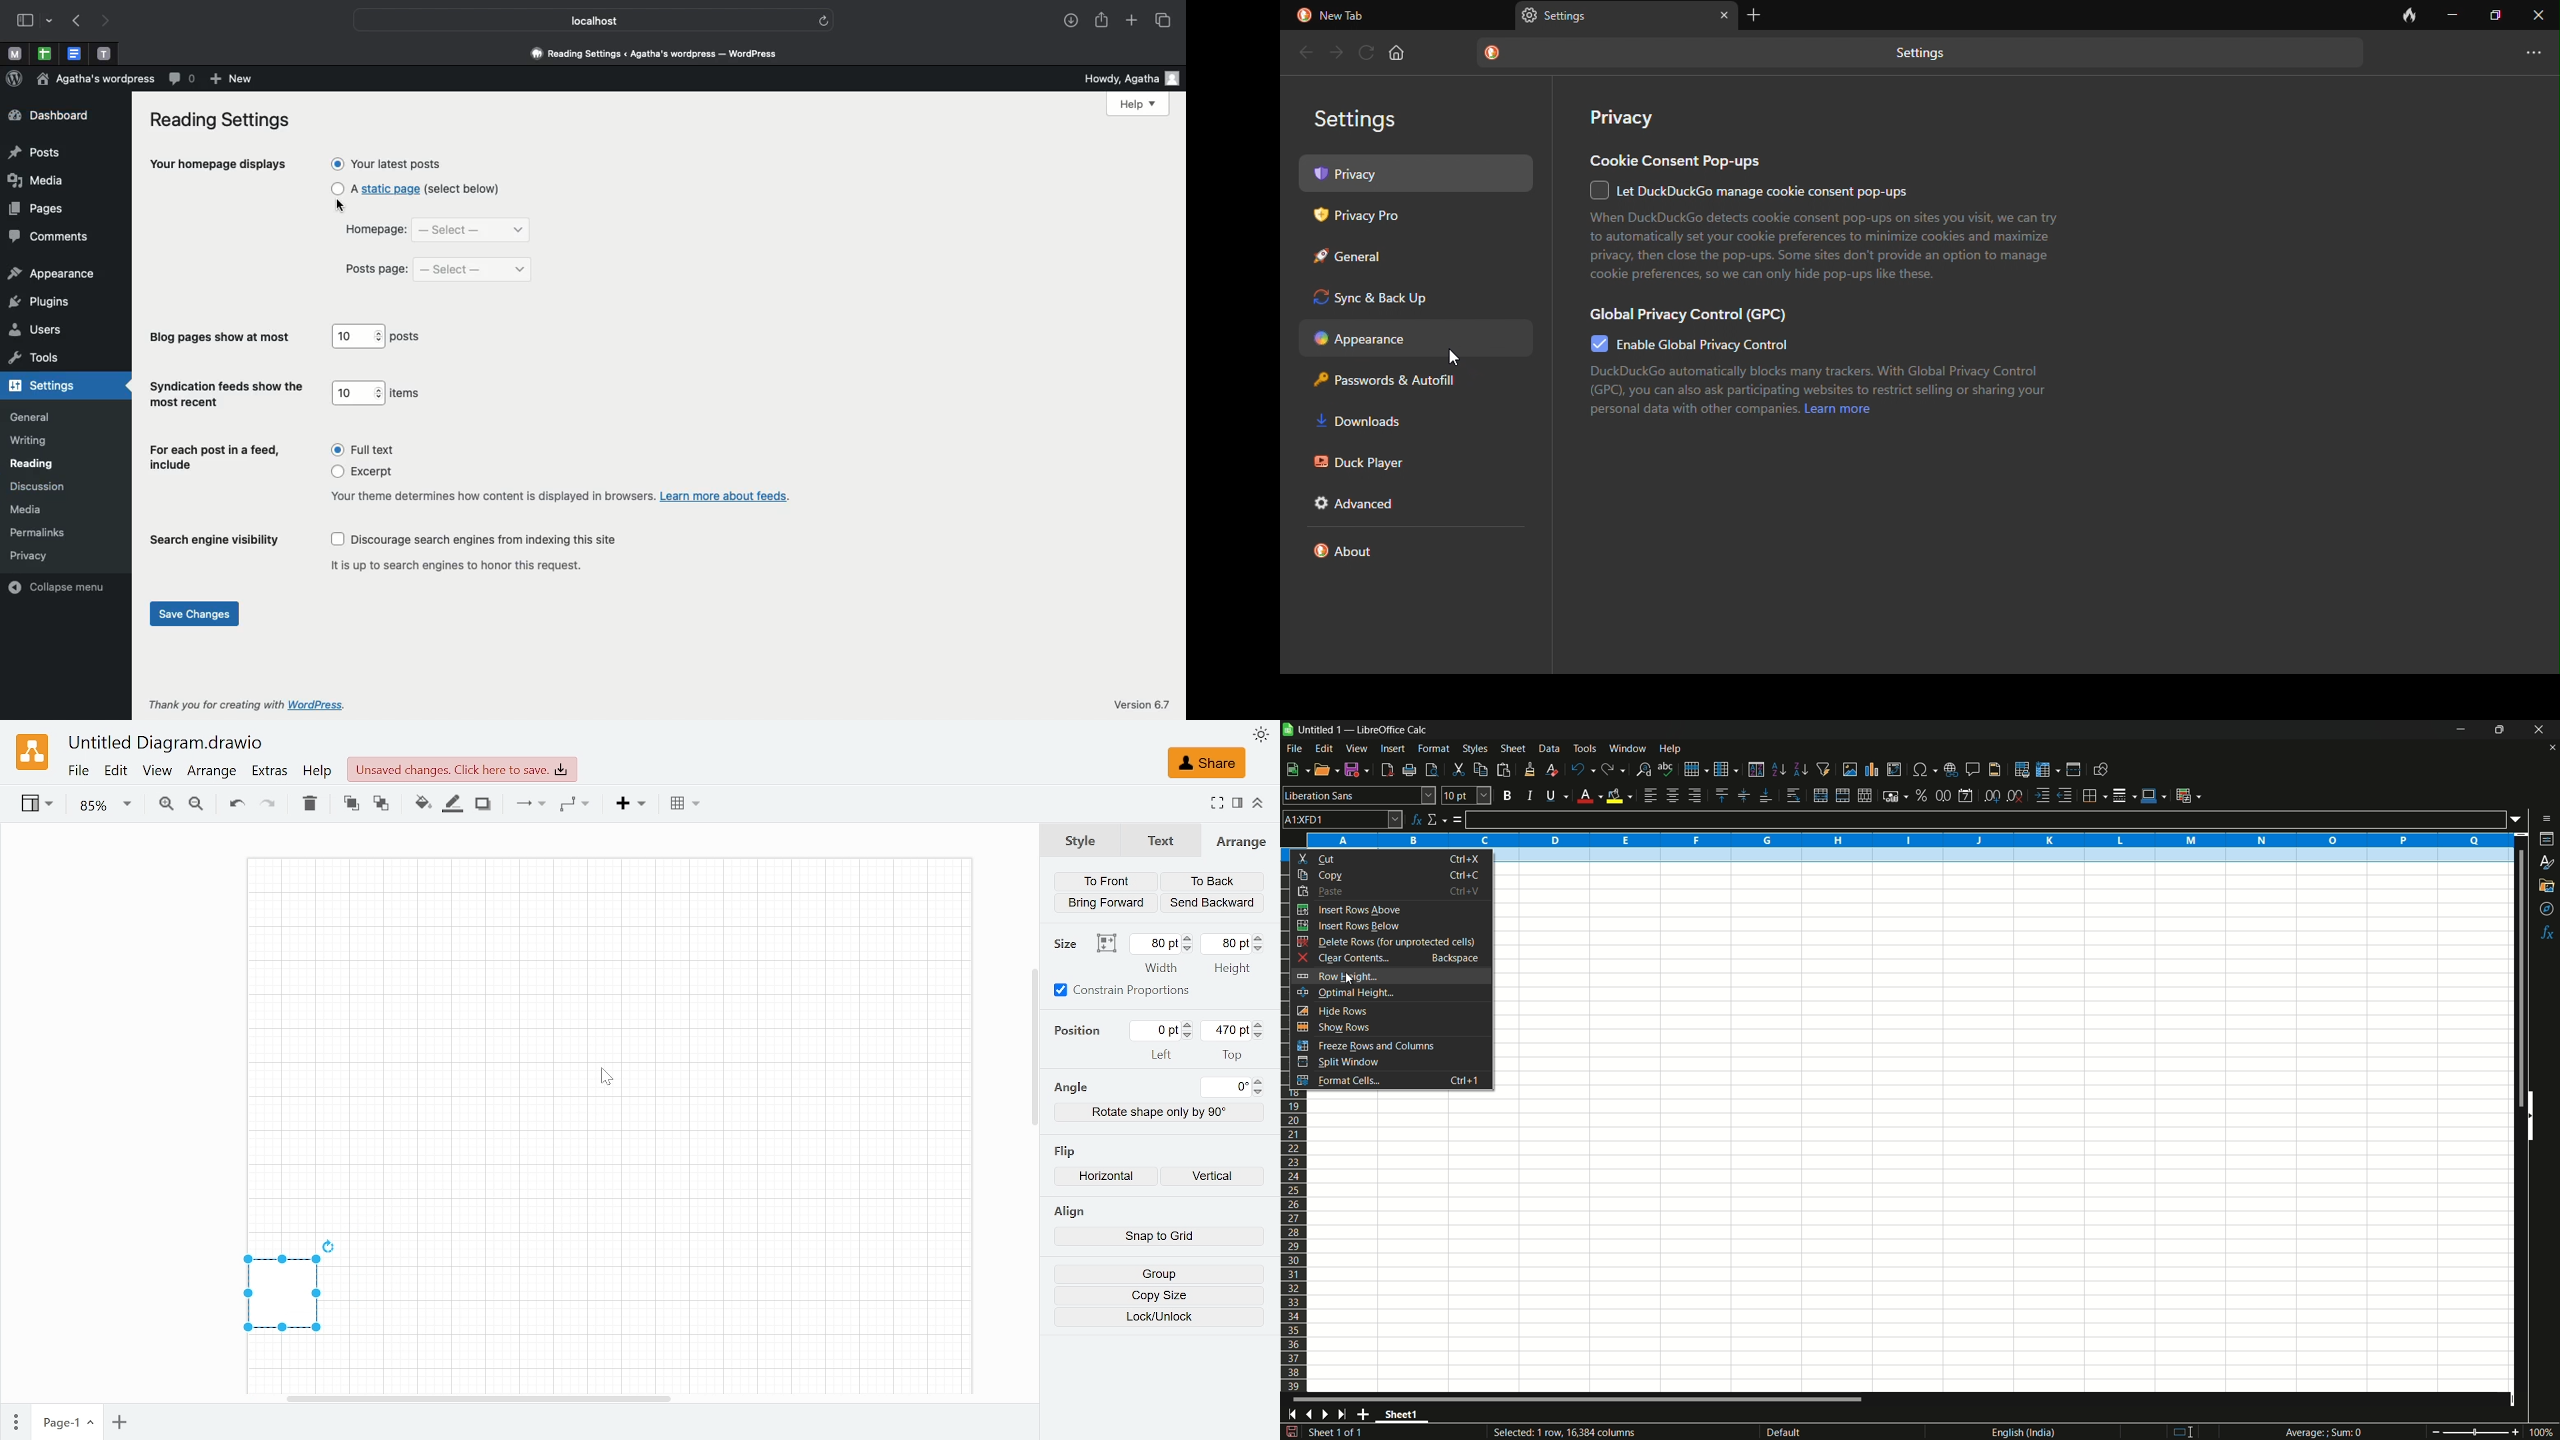 The height and width of the screenshot is (1456, 2576). What do you see at coordinates (1742, 796) in the screenshot?
I see `center vertically` at bounding box center [1742, 796].